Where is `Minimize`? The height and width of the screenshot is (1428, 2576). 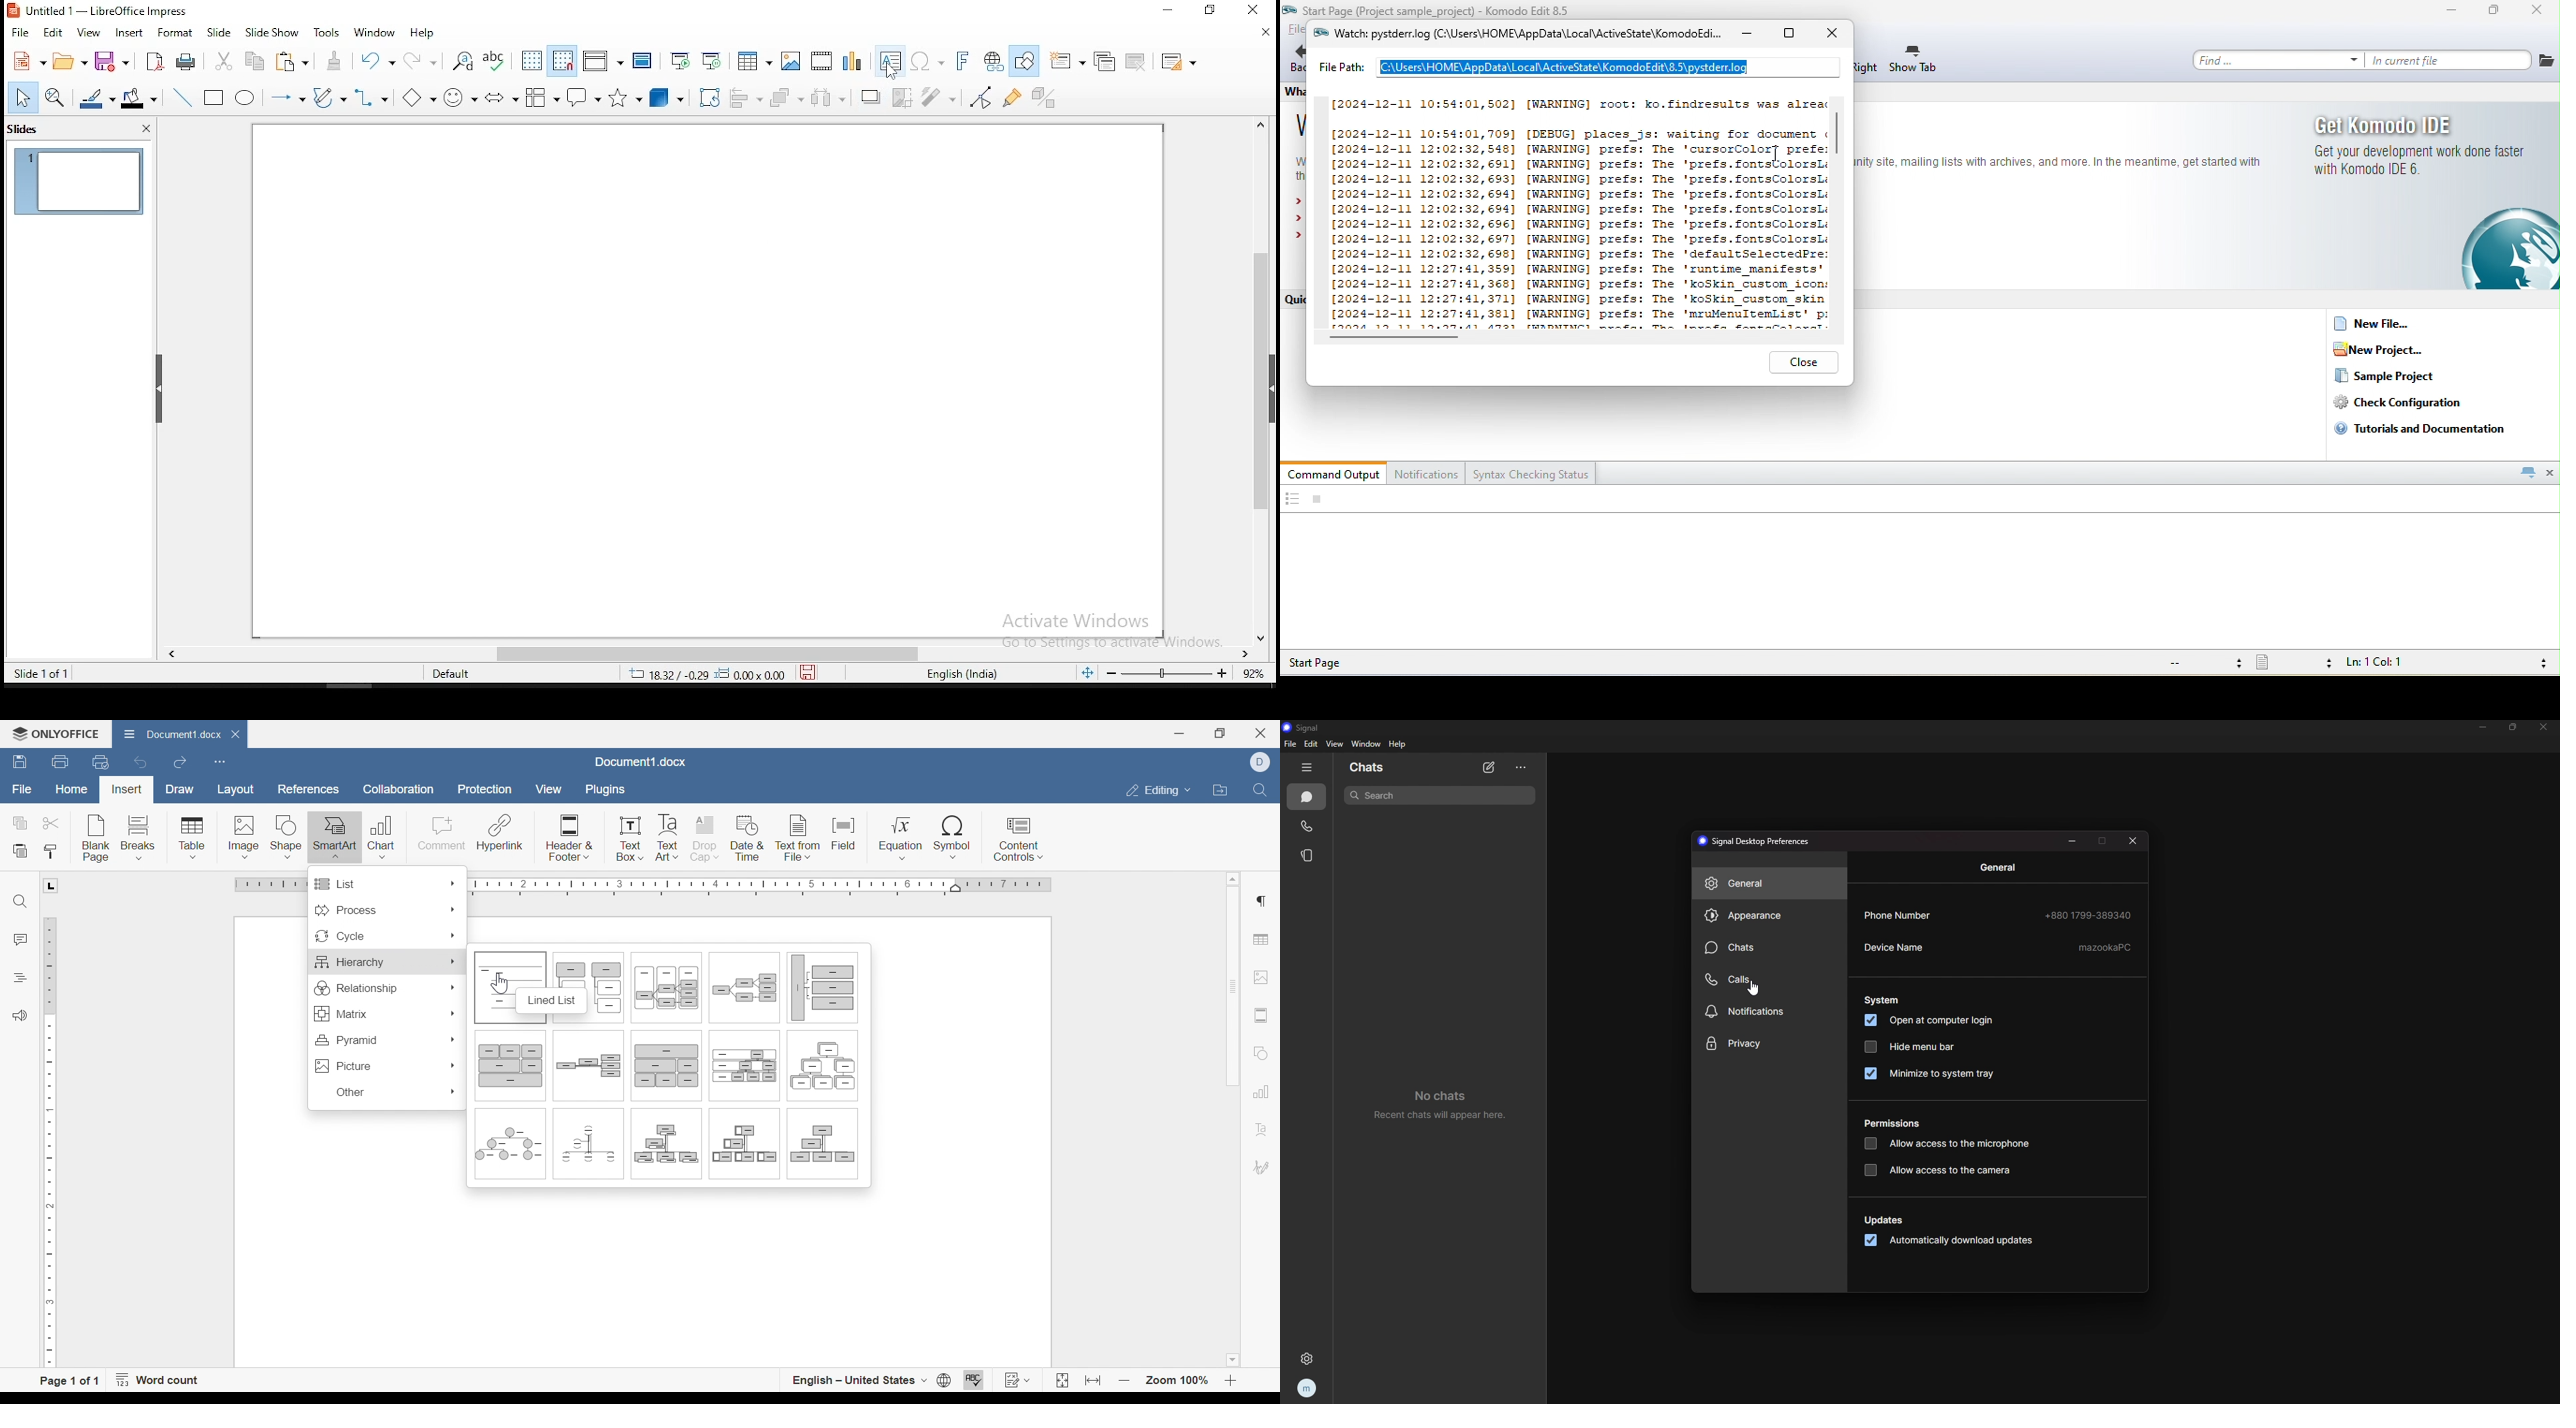 Minimize is located at coordinates (1179, 734).